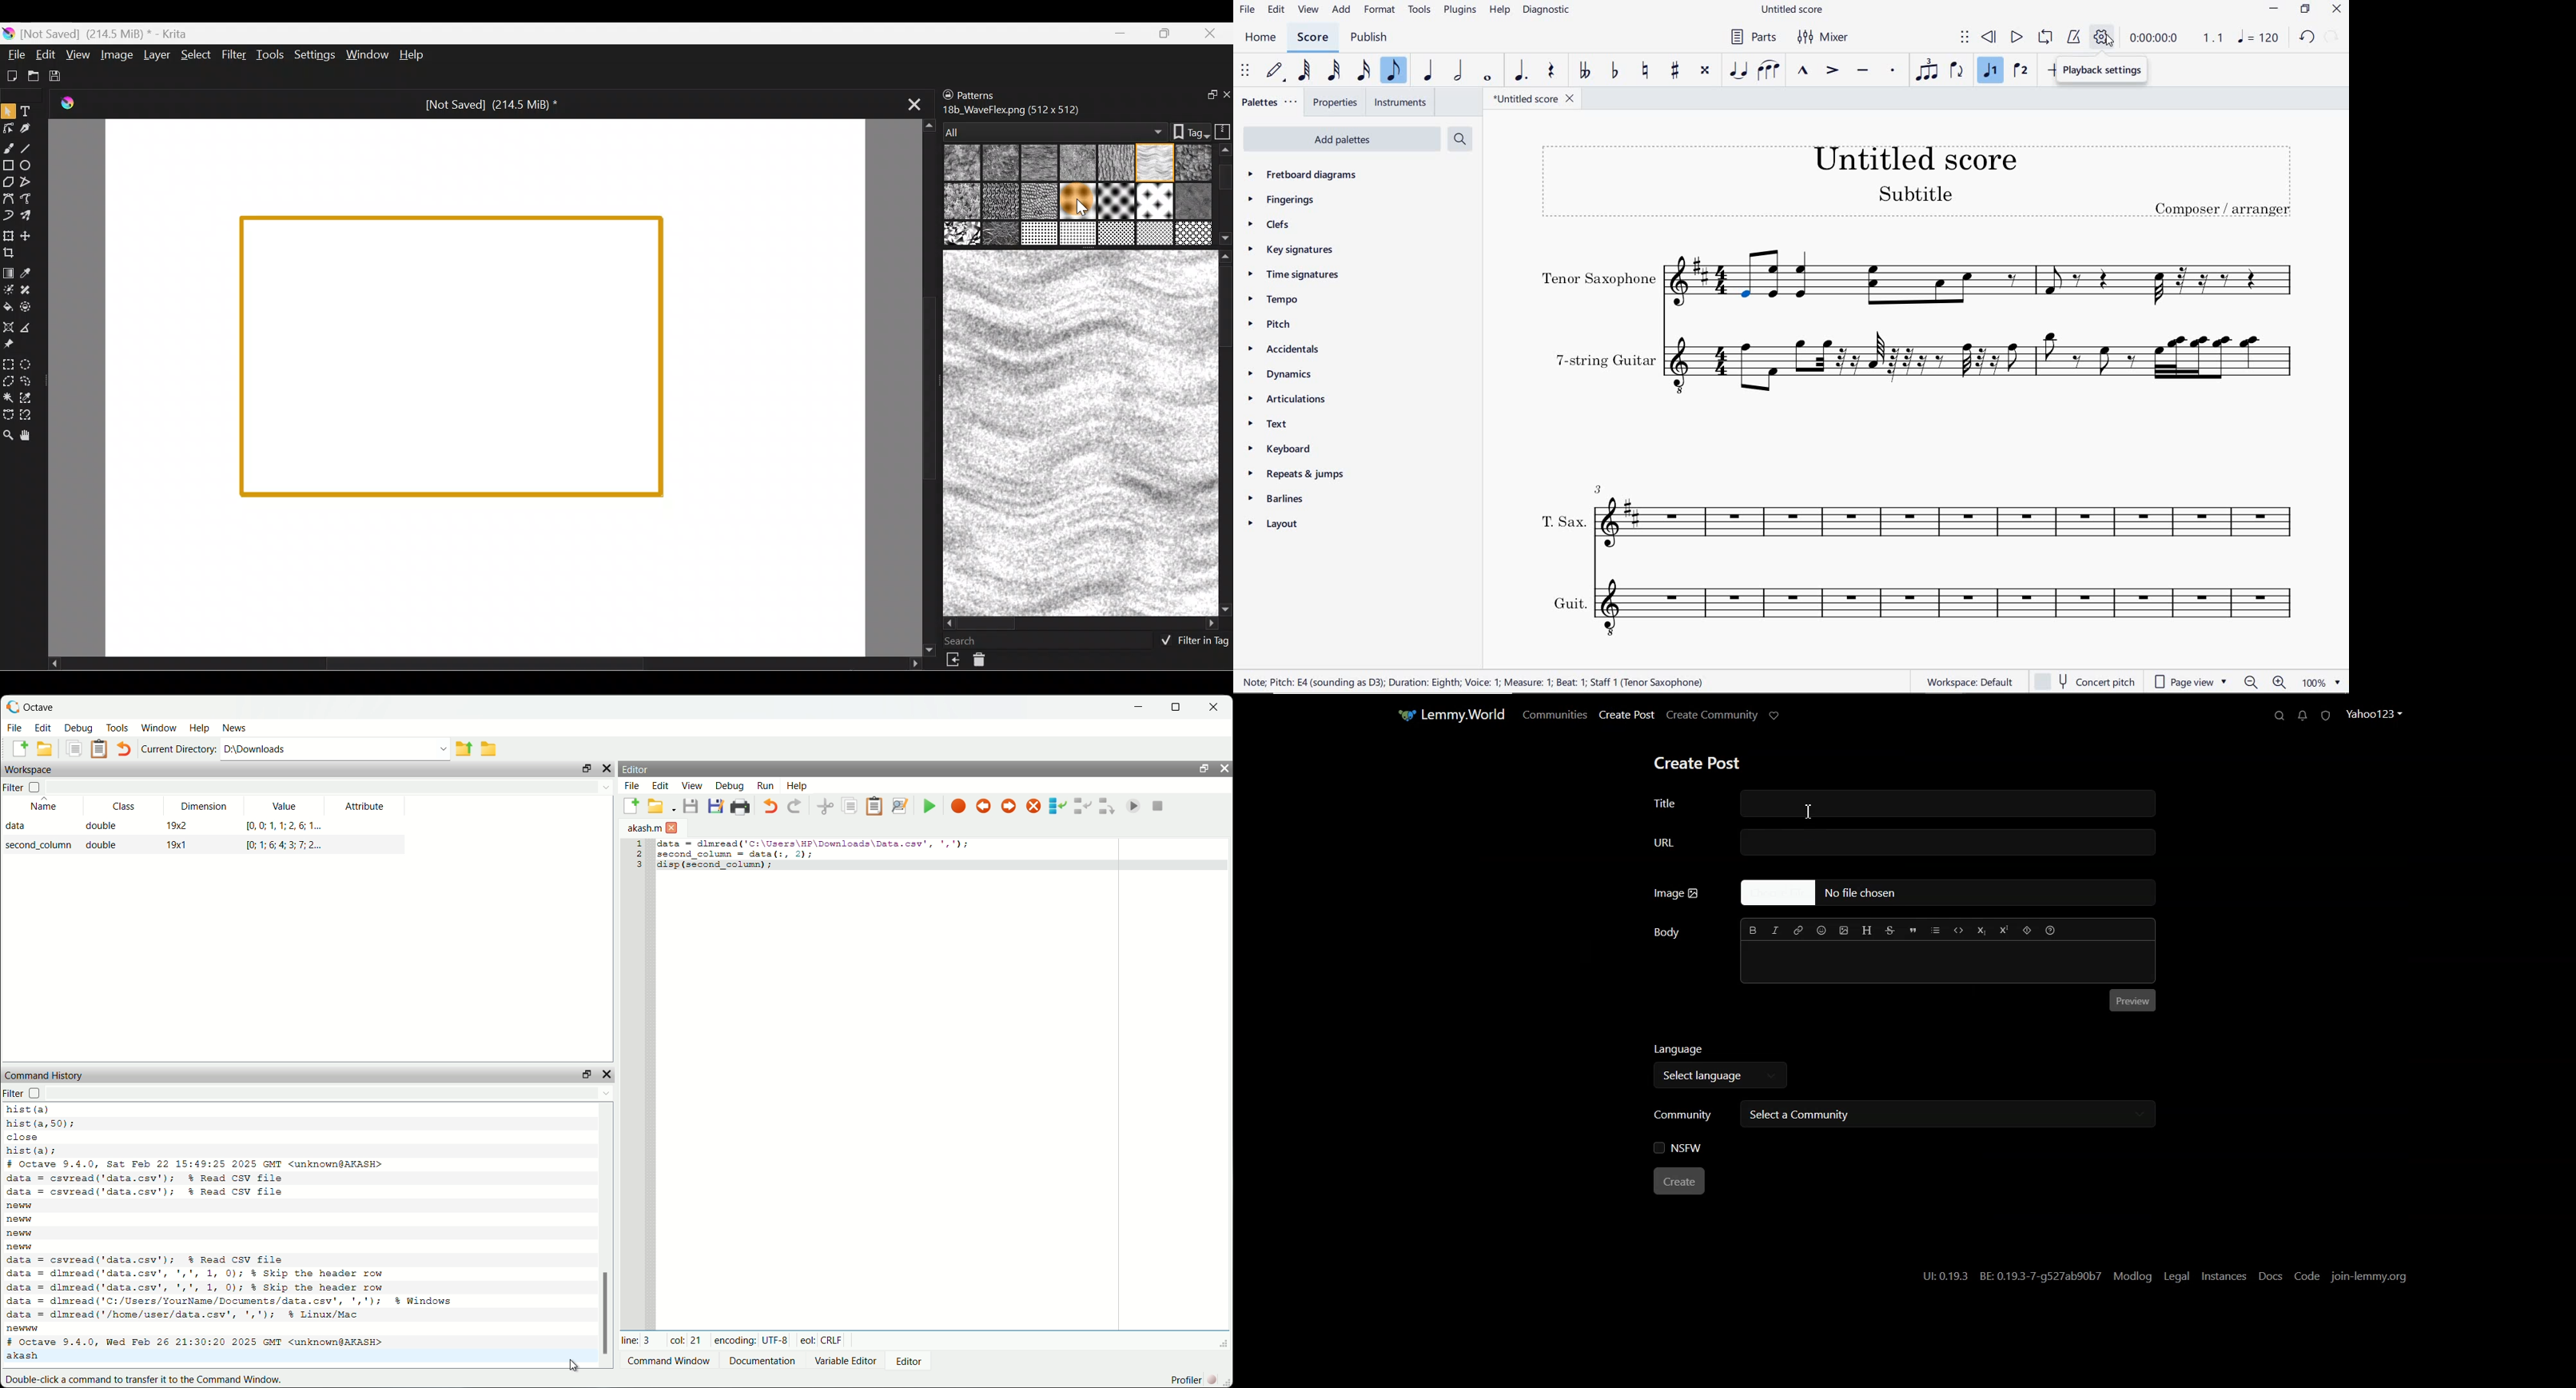  I want to click on MARCATO, so click(1803, 71).